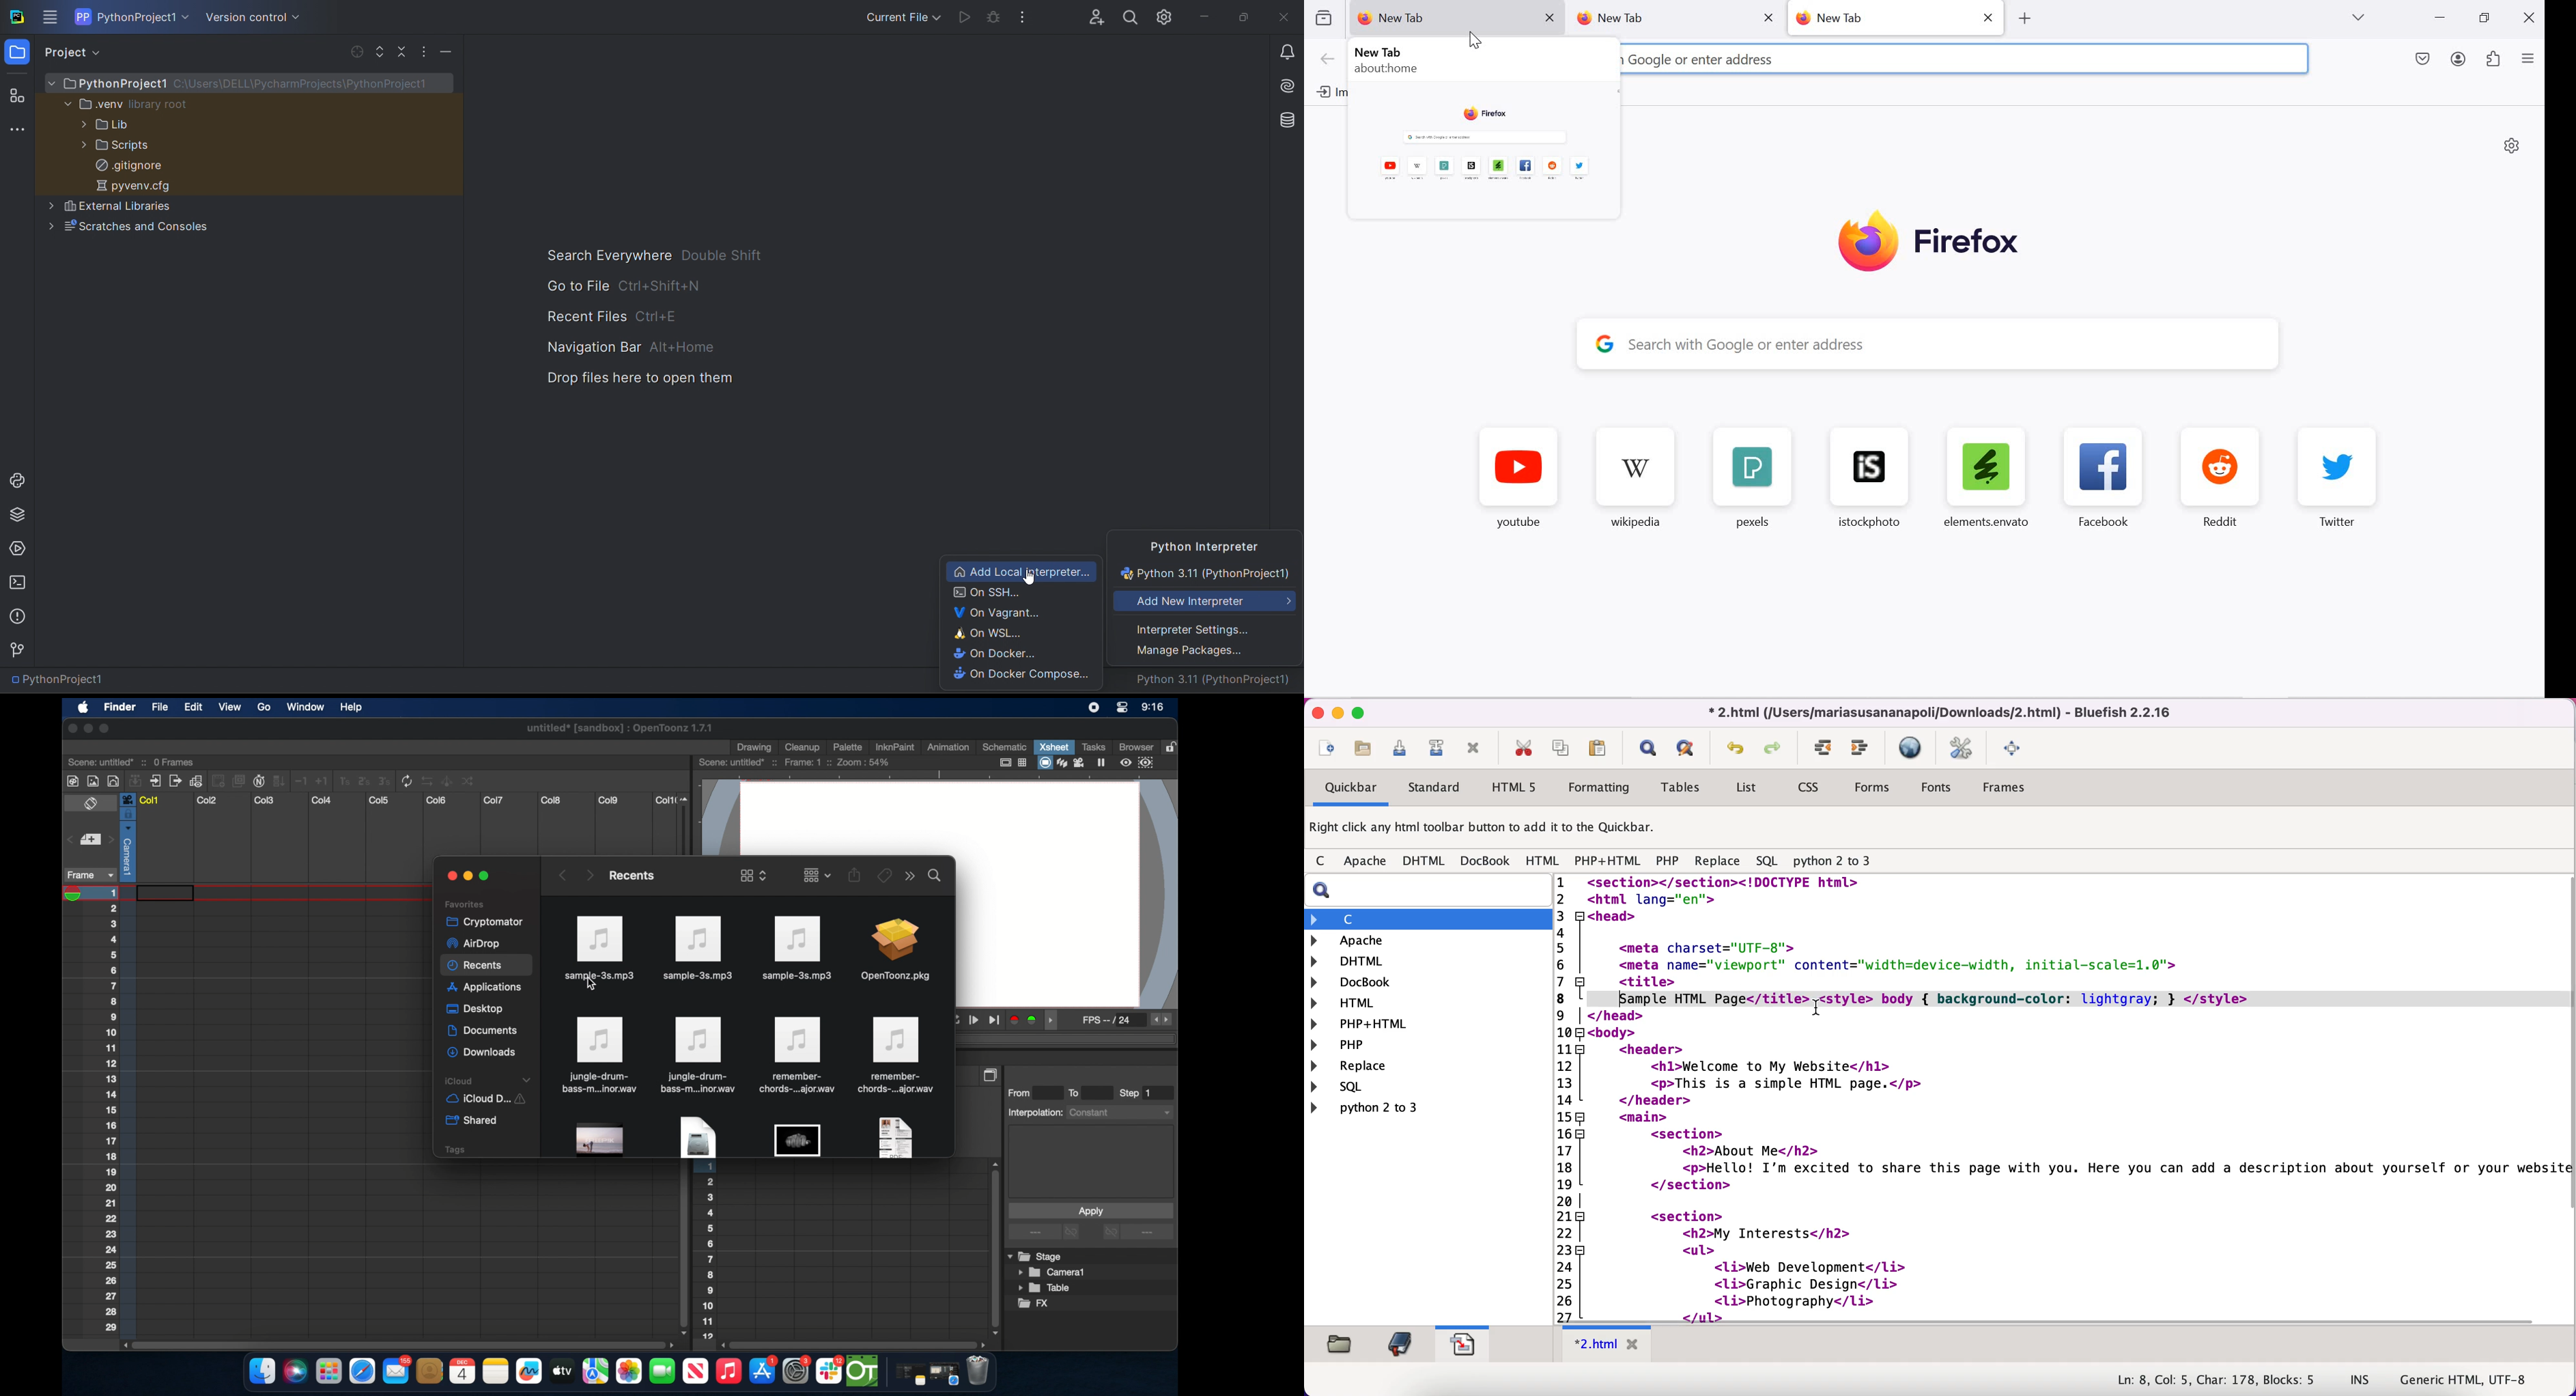 This screenshot has height=1400, width=2576. What do you see at coordinates (20, 584) in the screenshot?
I see `terminal` at bounding box center [20, 584].